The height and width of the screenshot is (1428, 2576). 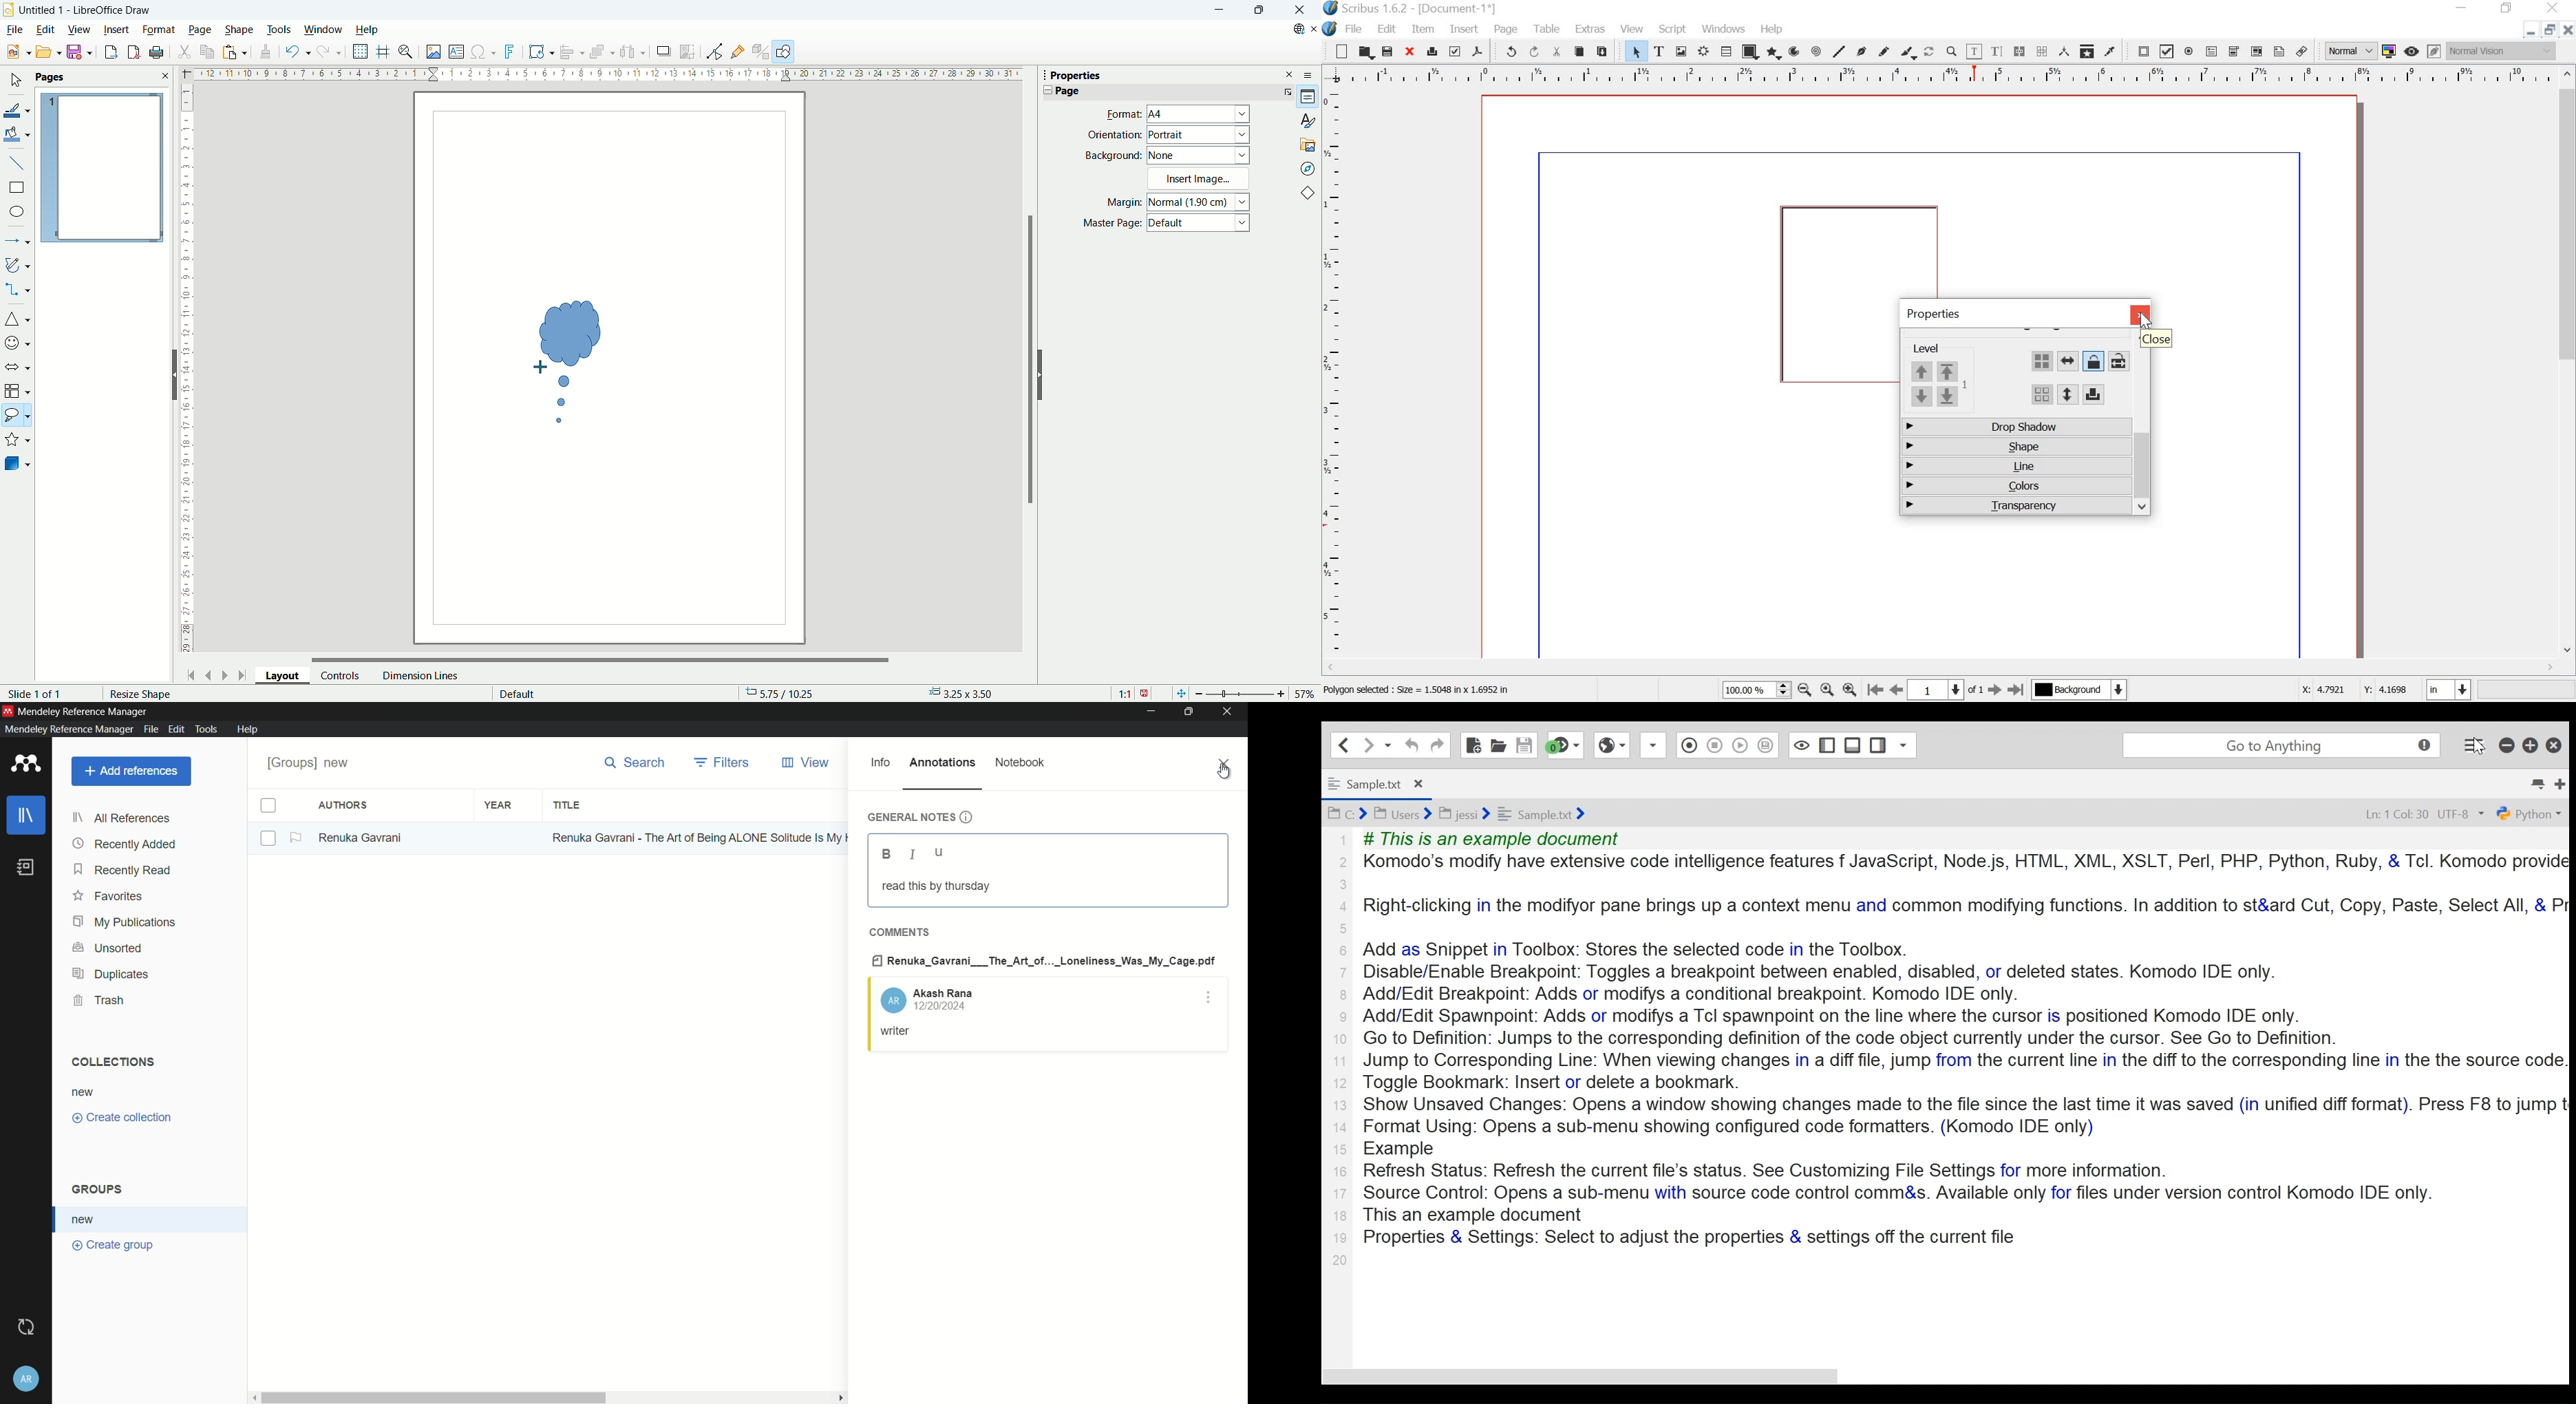 I want to click on arc, so click(x=1797, y=51).